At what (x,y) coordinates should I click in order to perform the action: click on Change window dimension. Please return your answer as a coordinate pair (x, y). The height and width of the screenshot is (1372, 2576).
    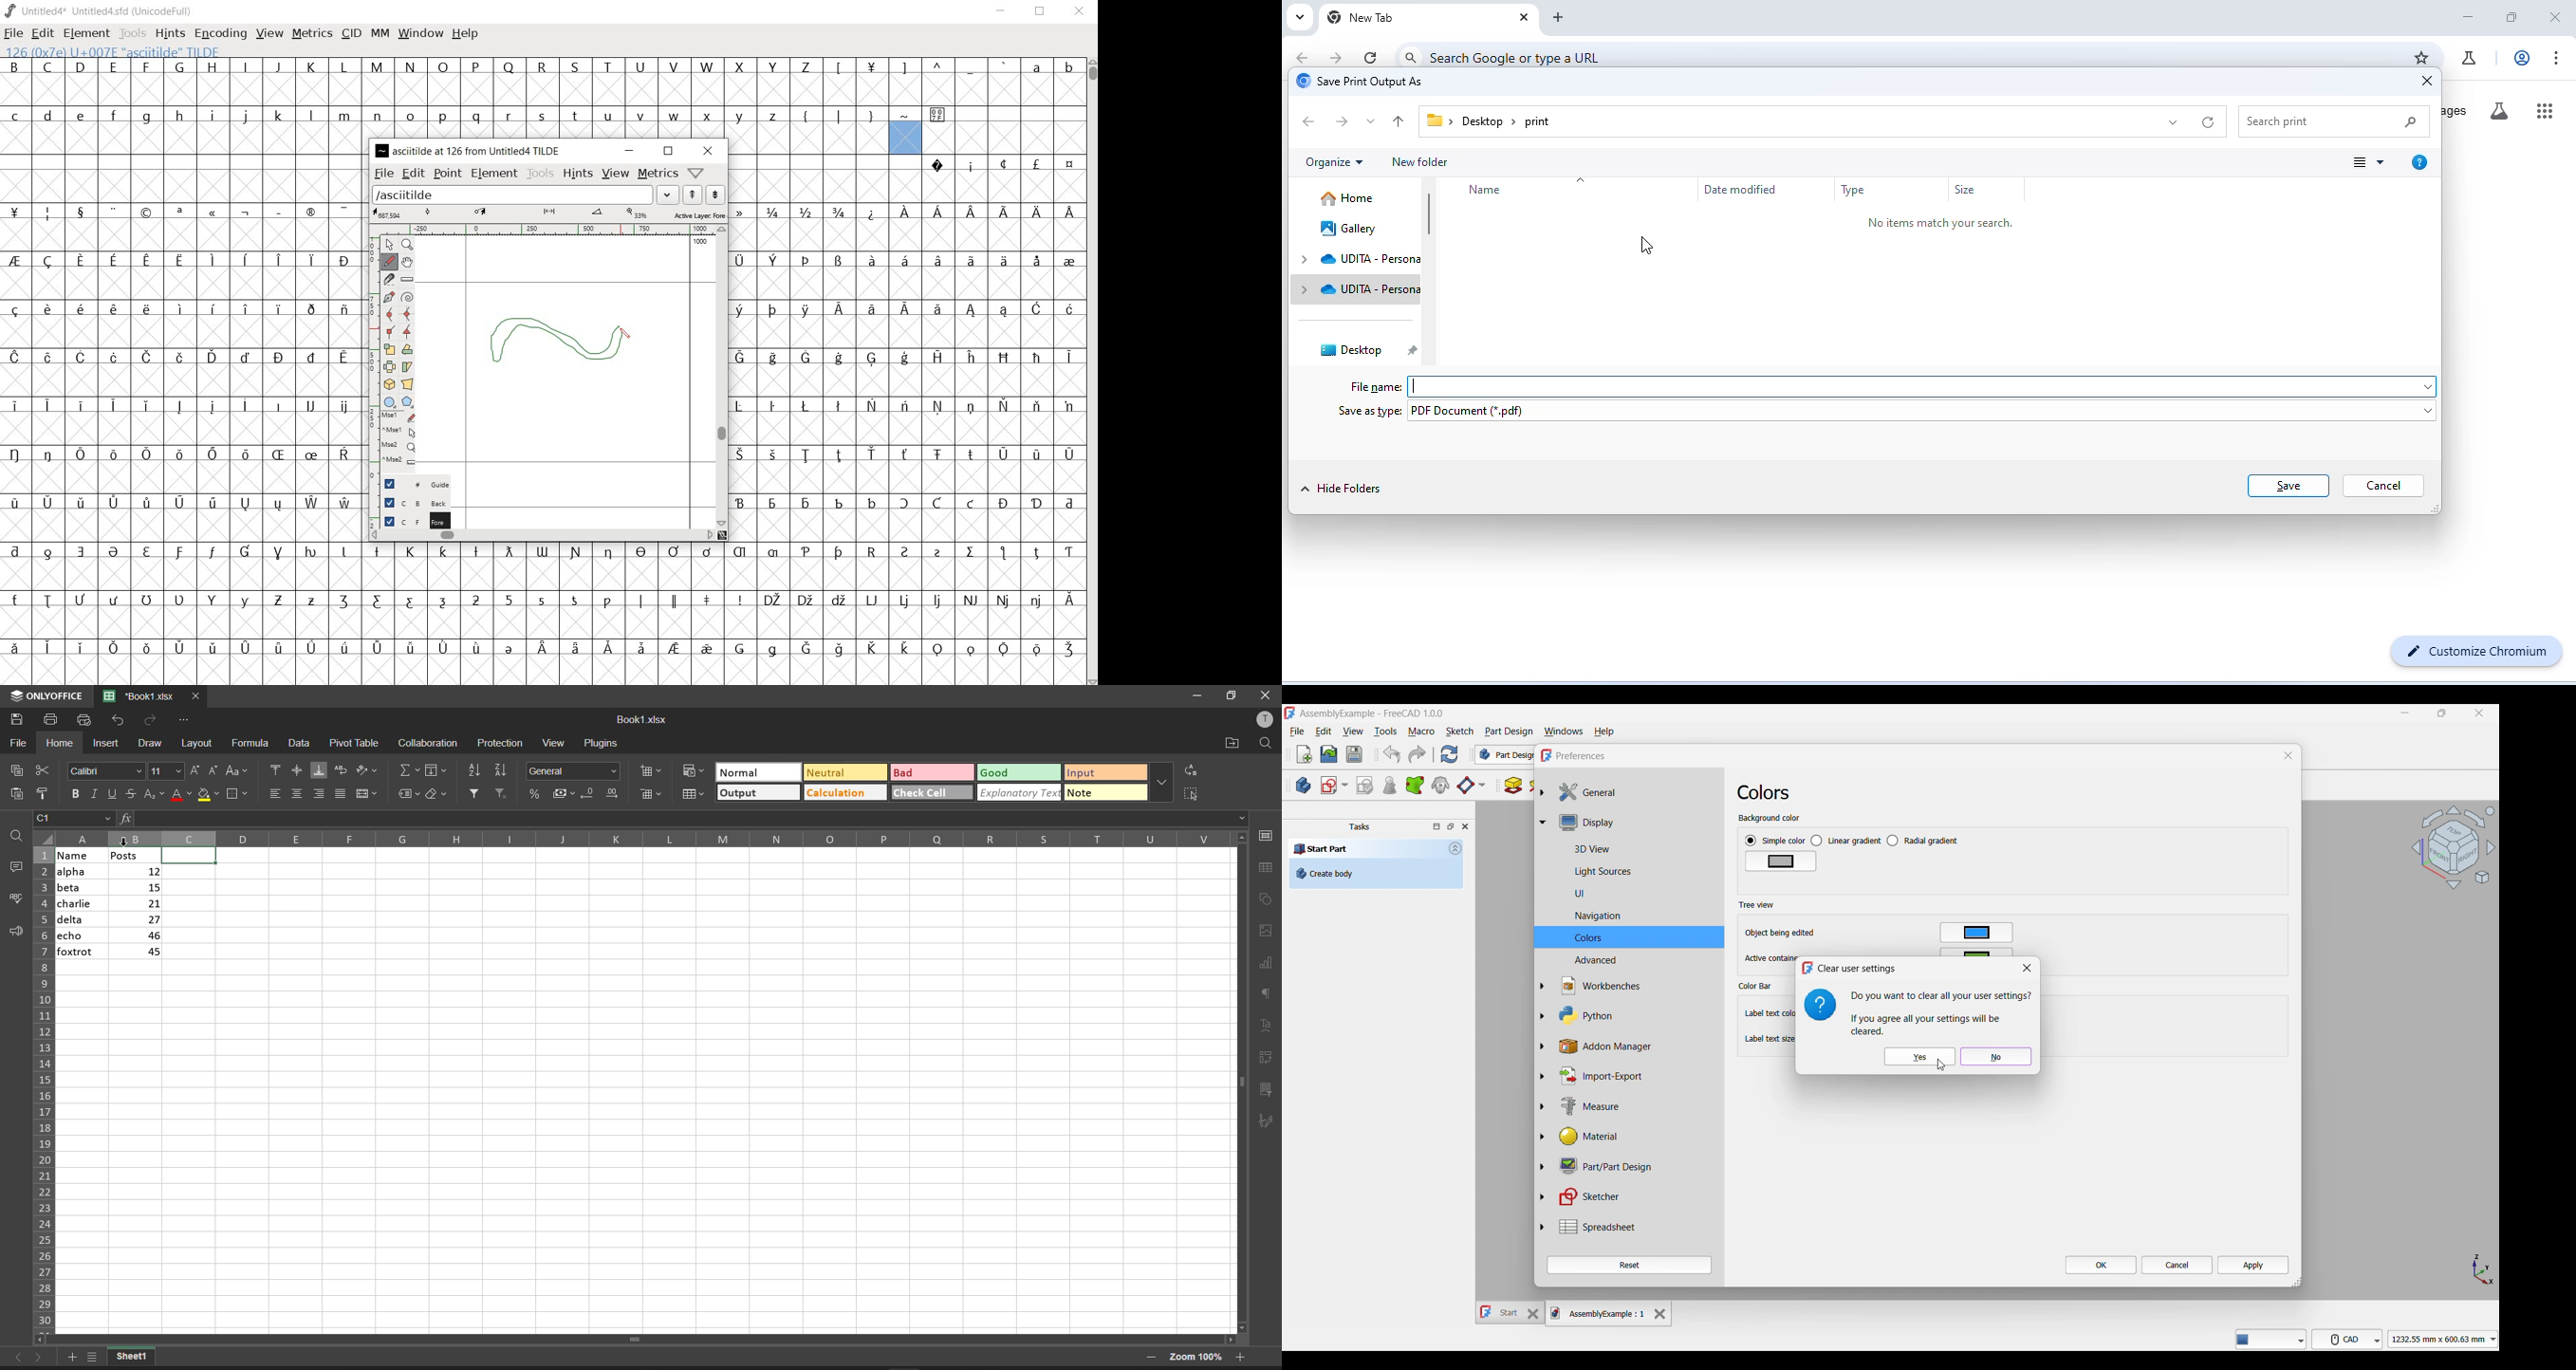
    Looking at the image, I should click on (2297, 1282).